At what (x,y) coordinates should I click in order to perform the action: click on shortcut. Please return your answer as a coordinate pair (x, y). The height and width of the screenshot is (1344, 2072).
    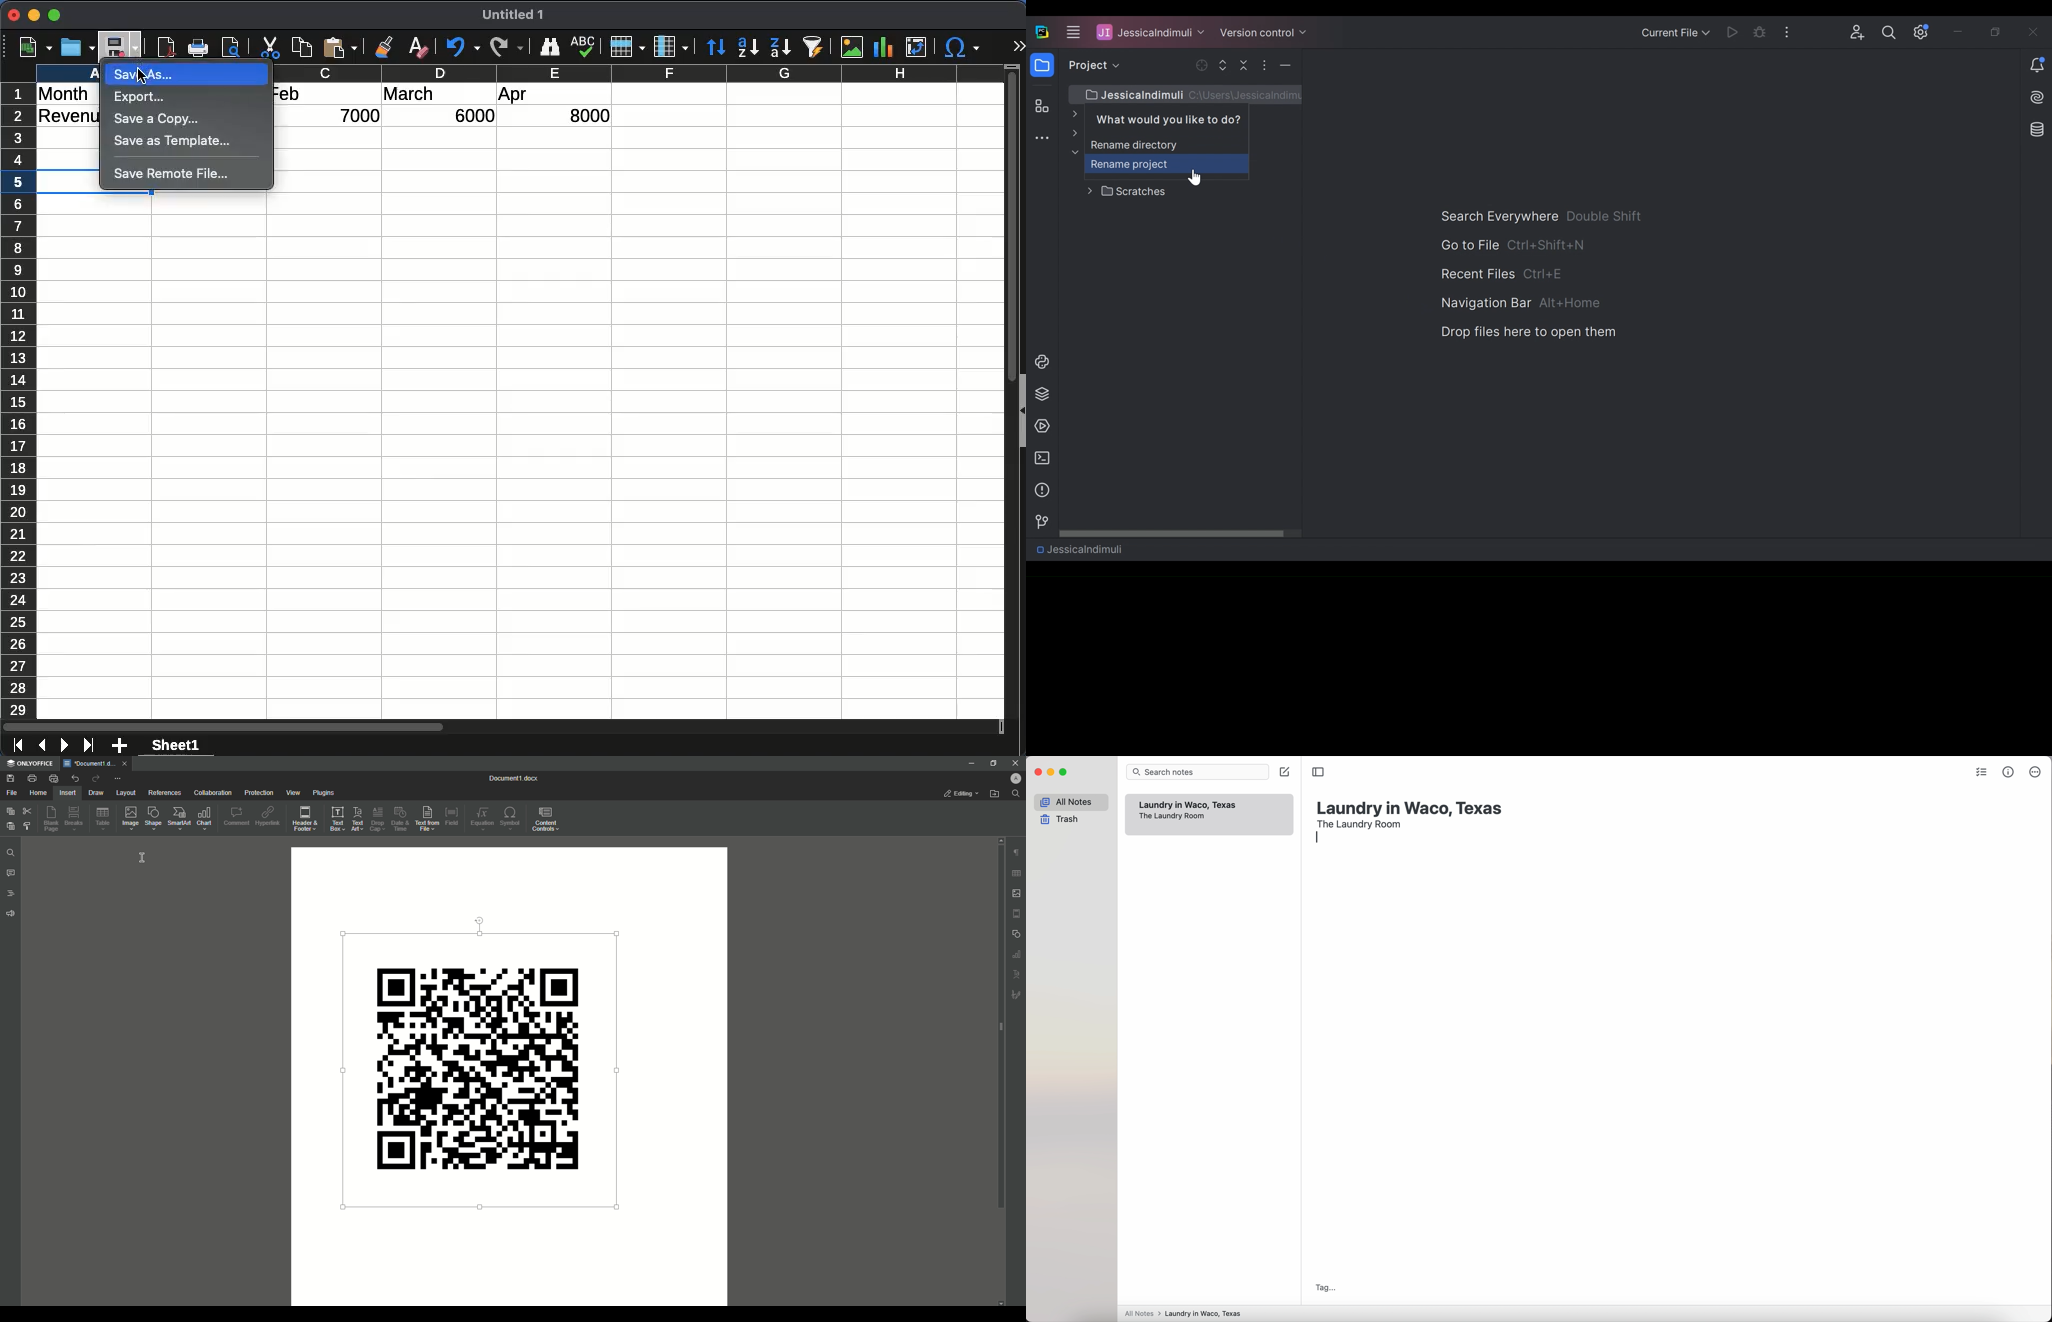
    Looking at the image, I should click on (1605, 216).